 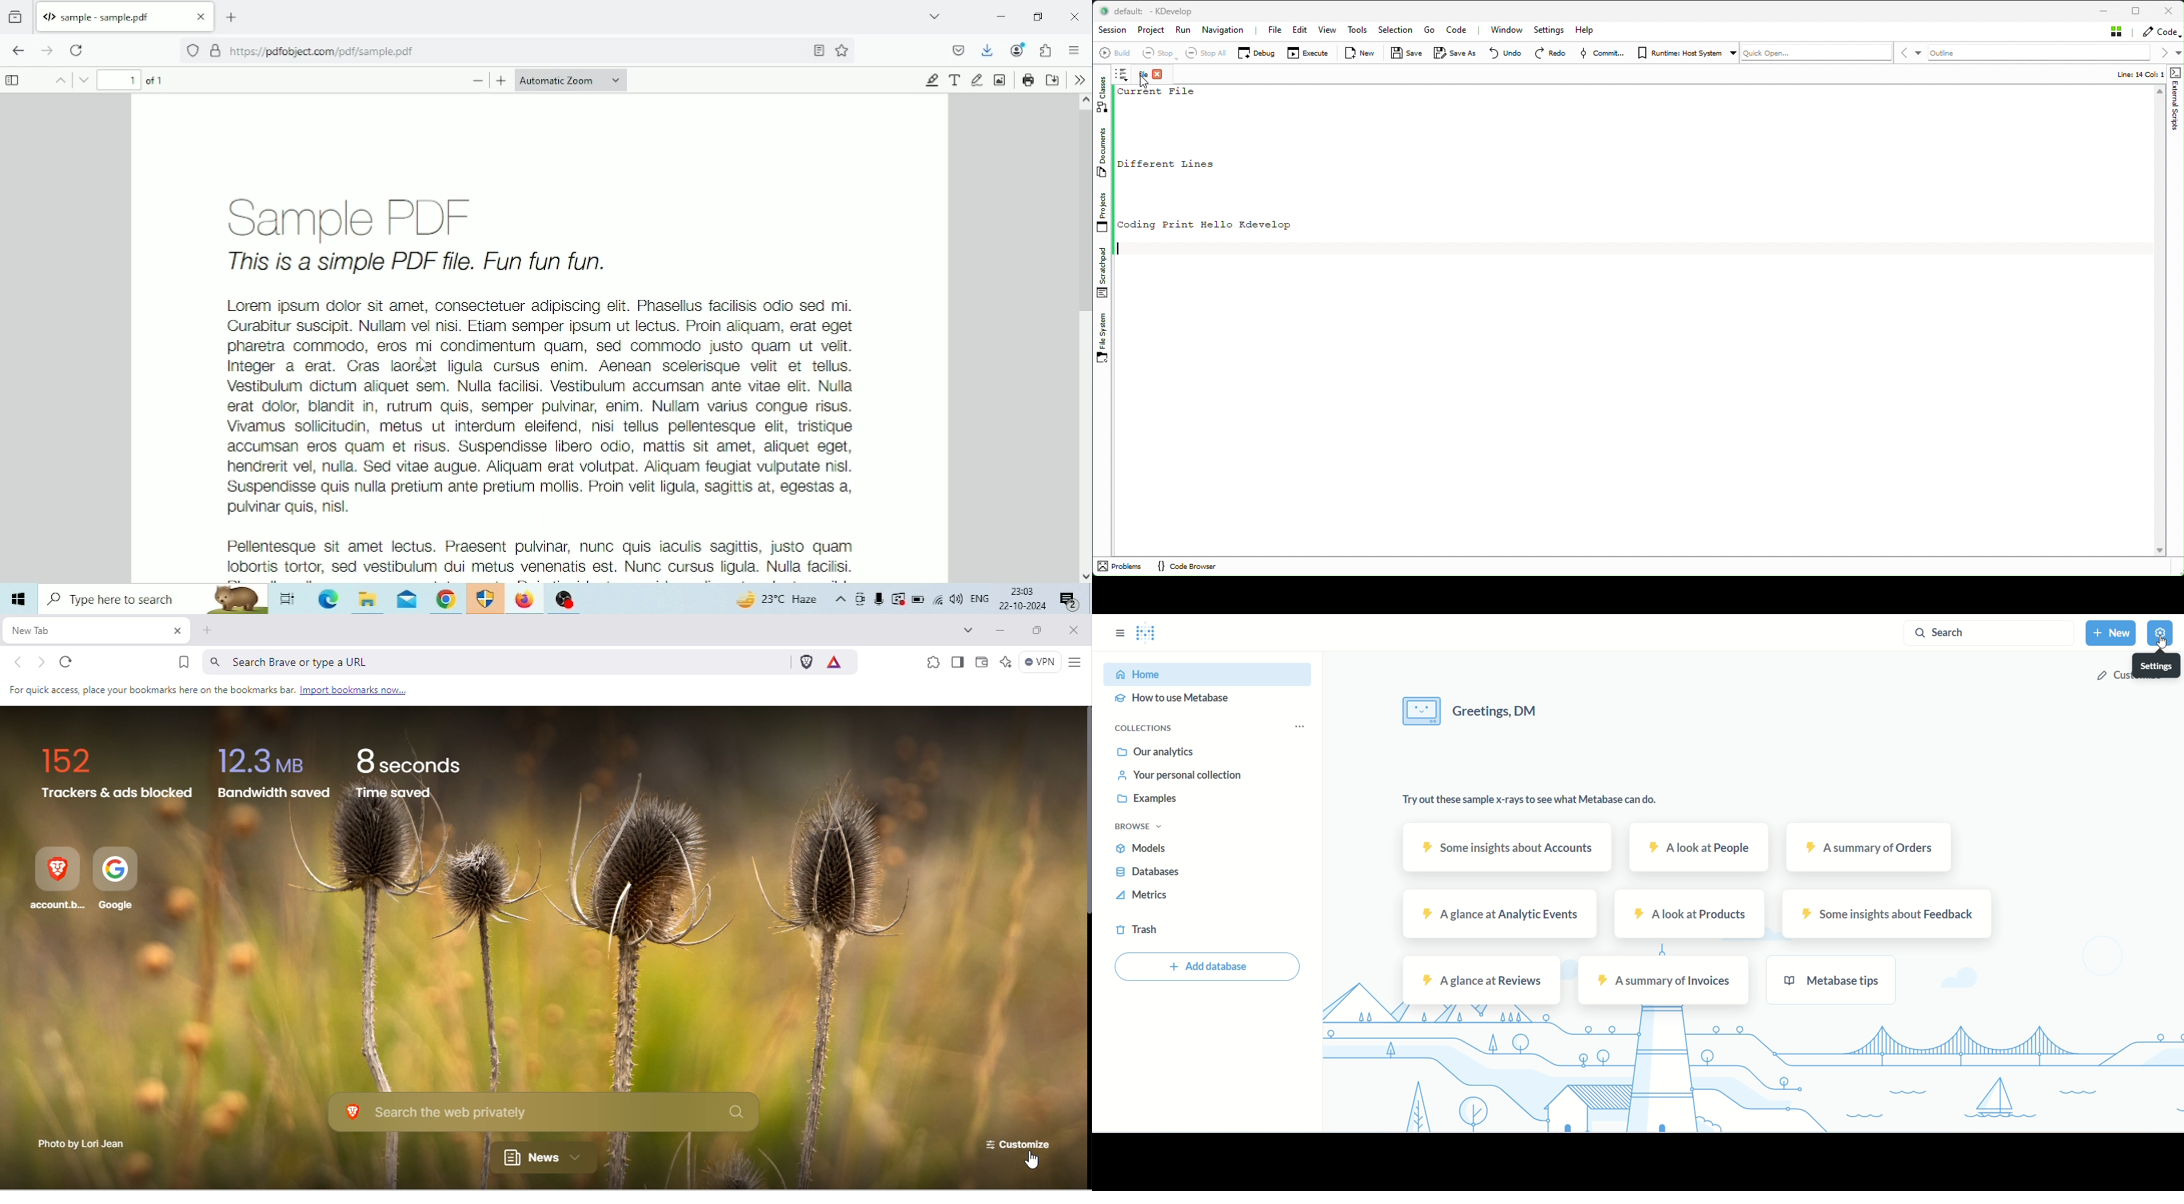 I want to click on Microsoft Edge, so click(x=328, y=599).